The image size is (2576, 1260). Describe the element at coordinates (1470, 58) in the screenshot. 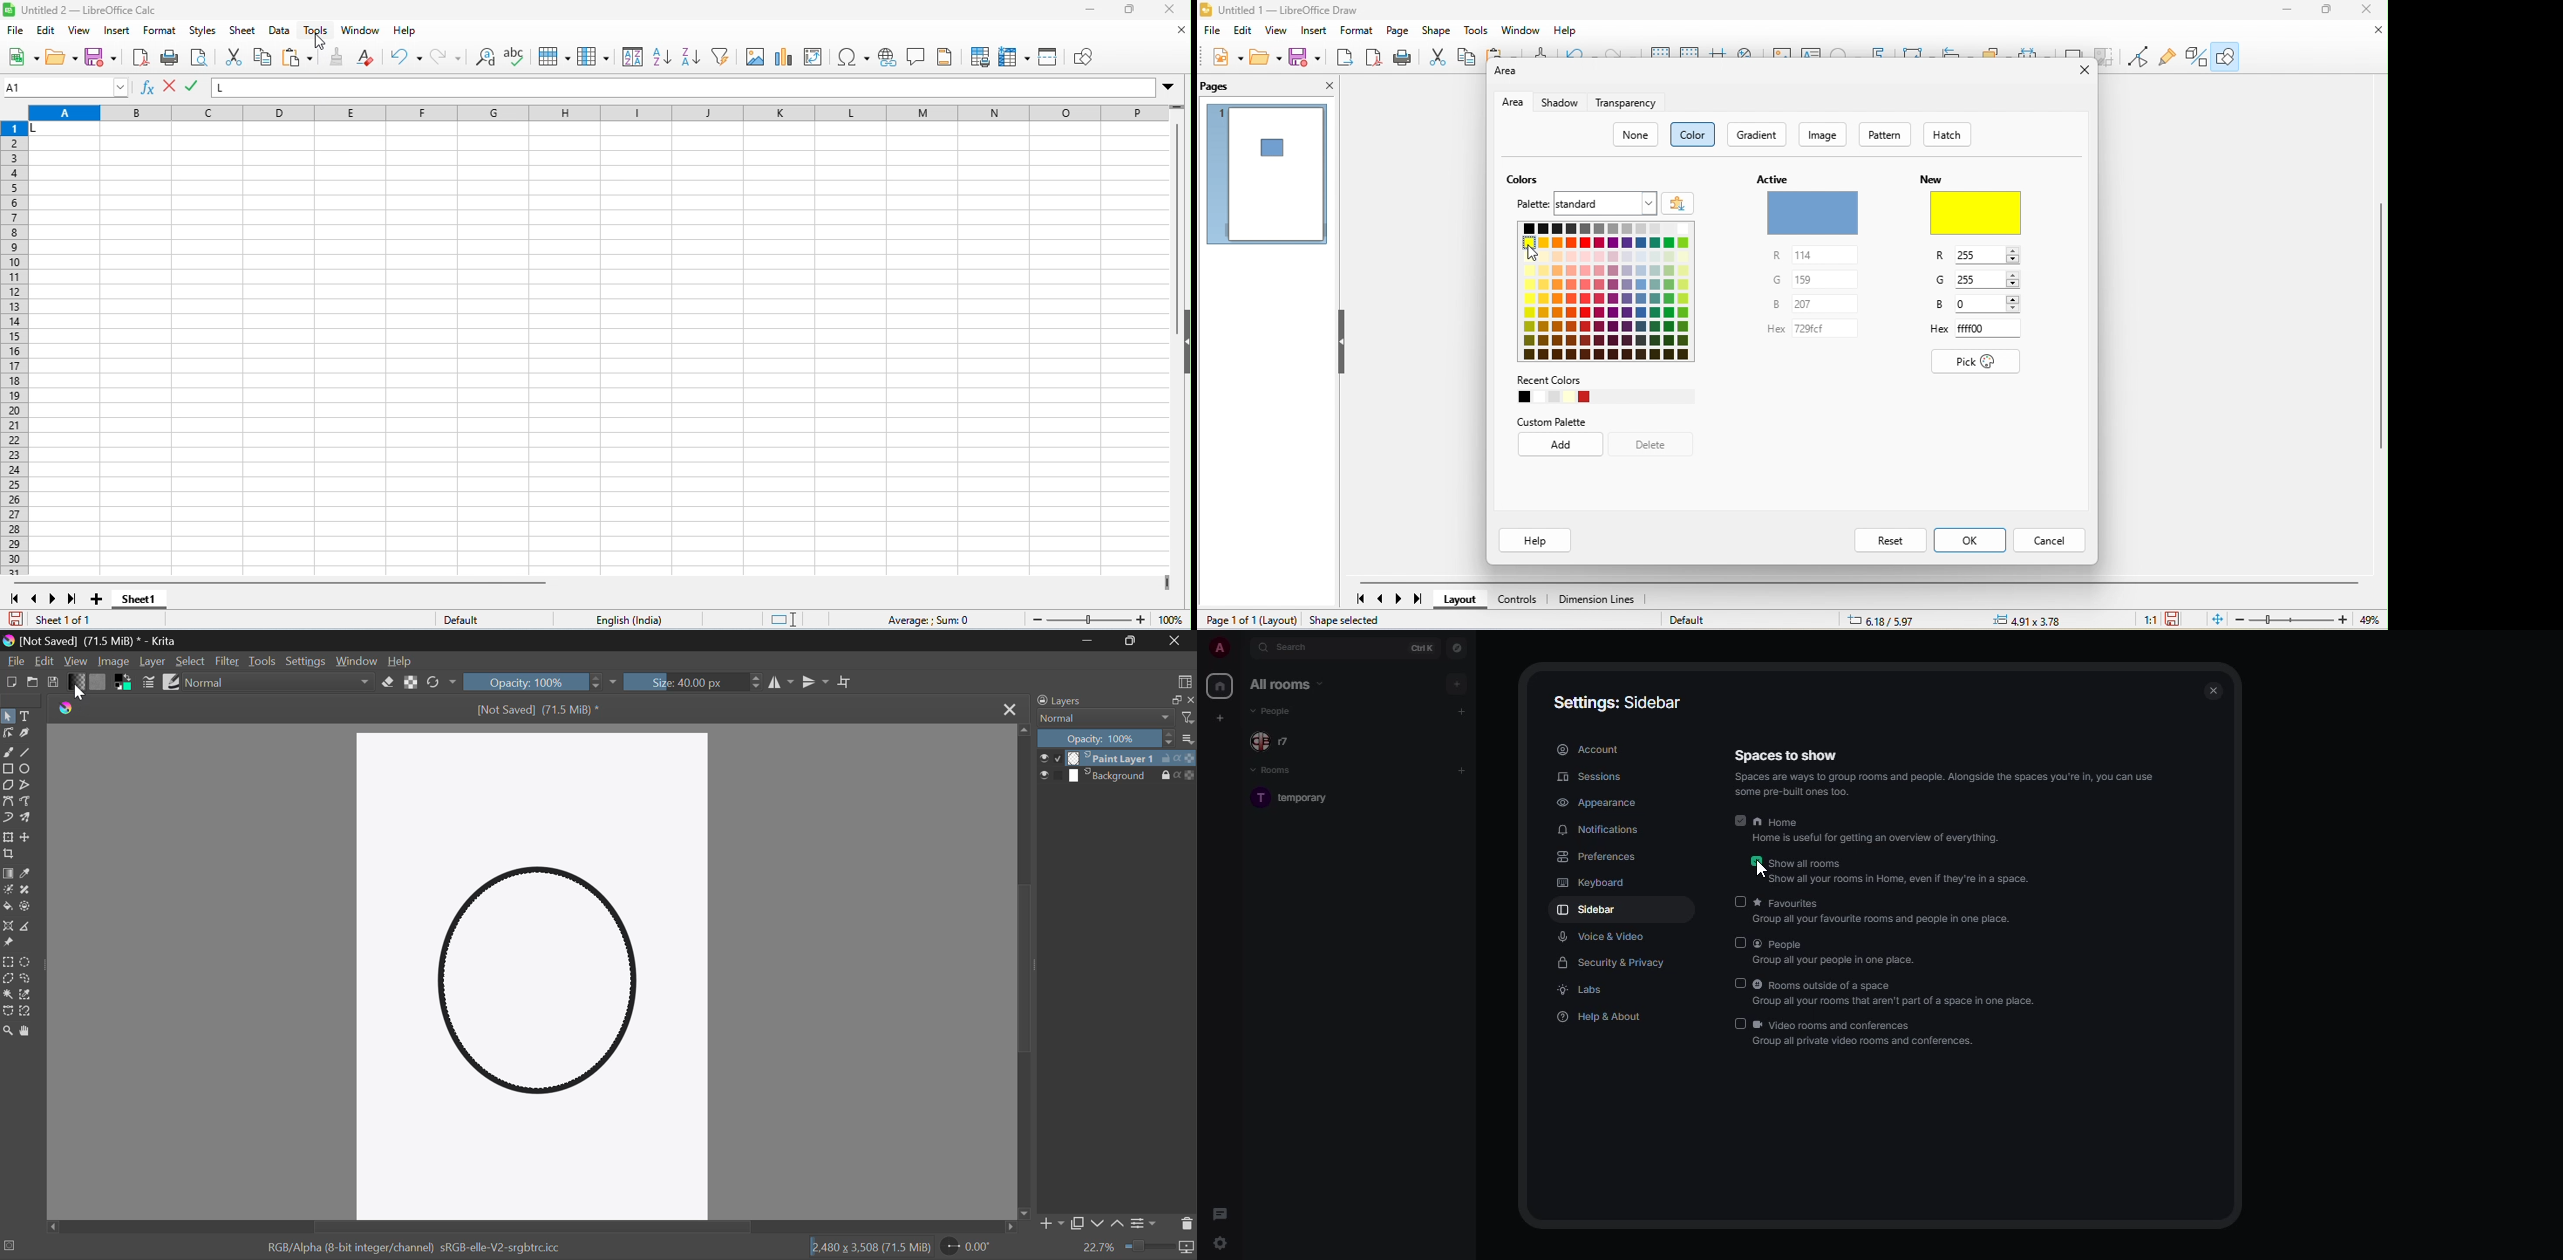

I see `copy` at that location.